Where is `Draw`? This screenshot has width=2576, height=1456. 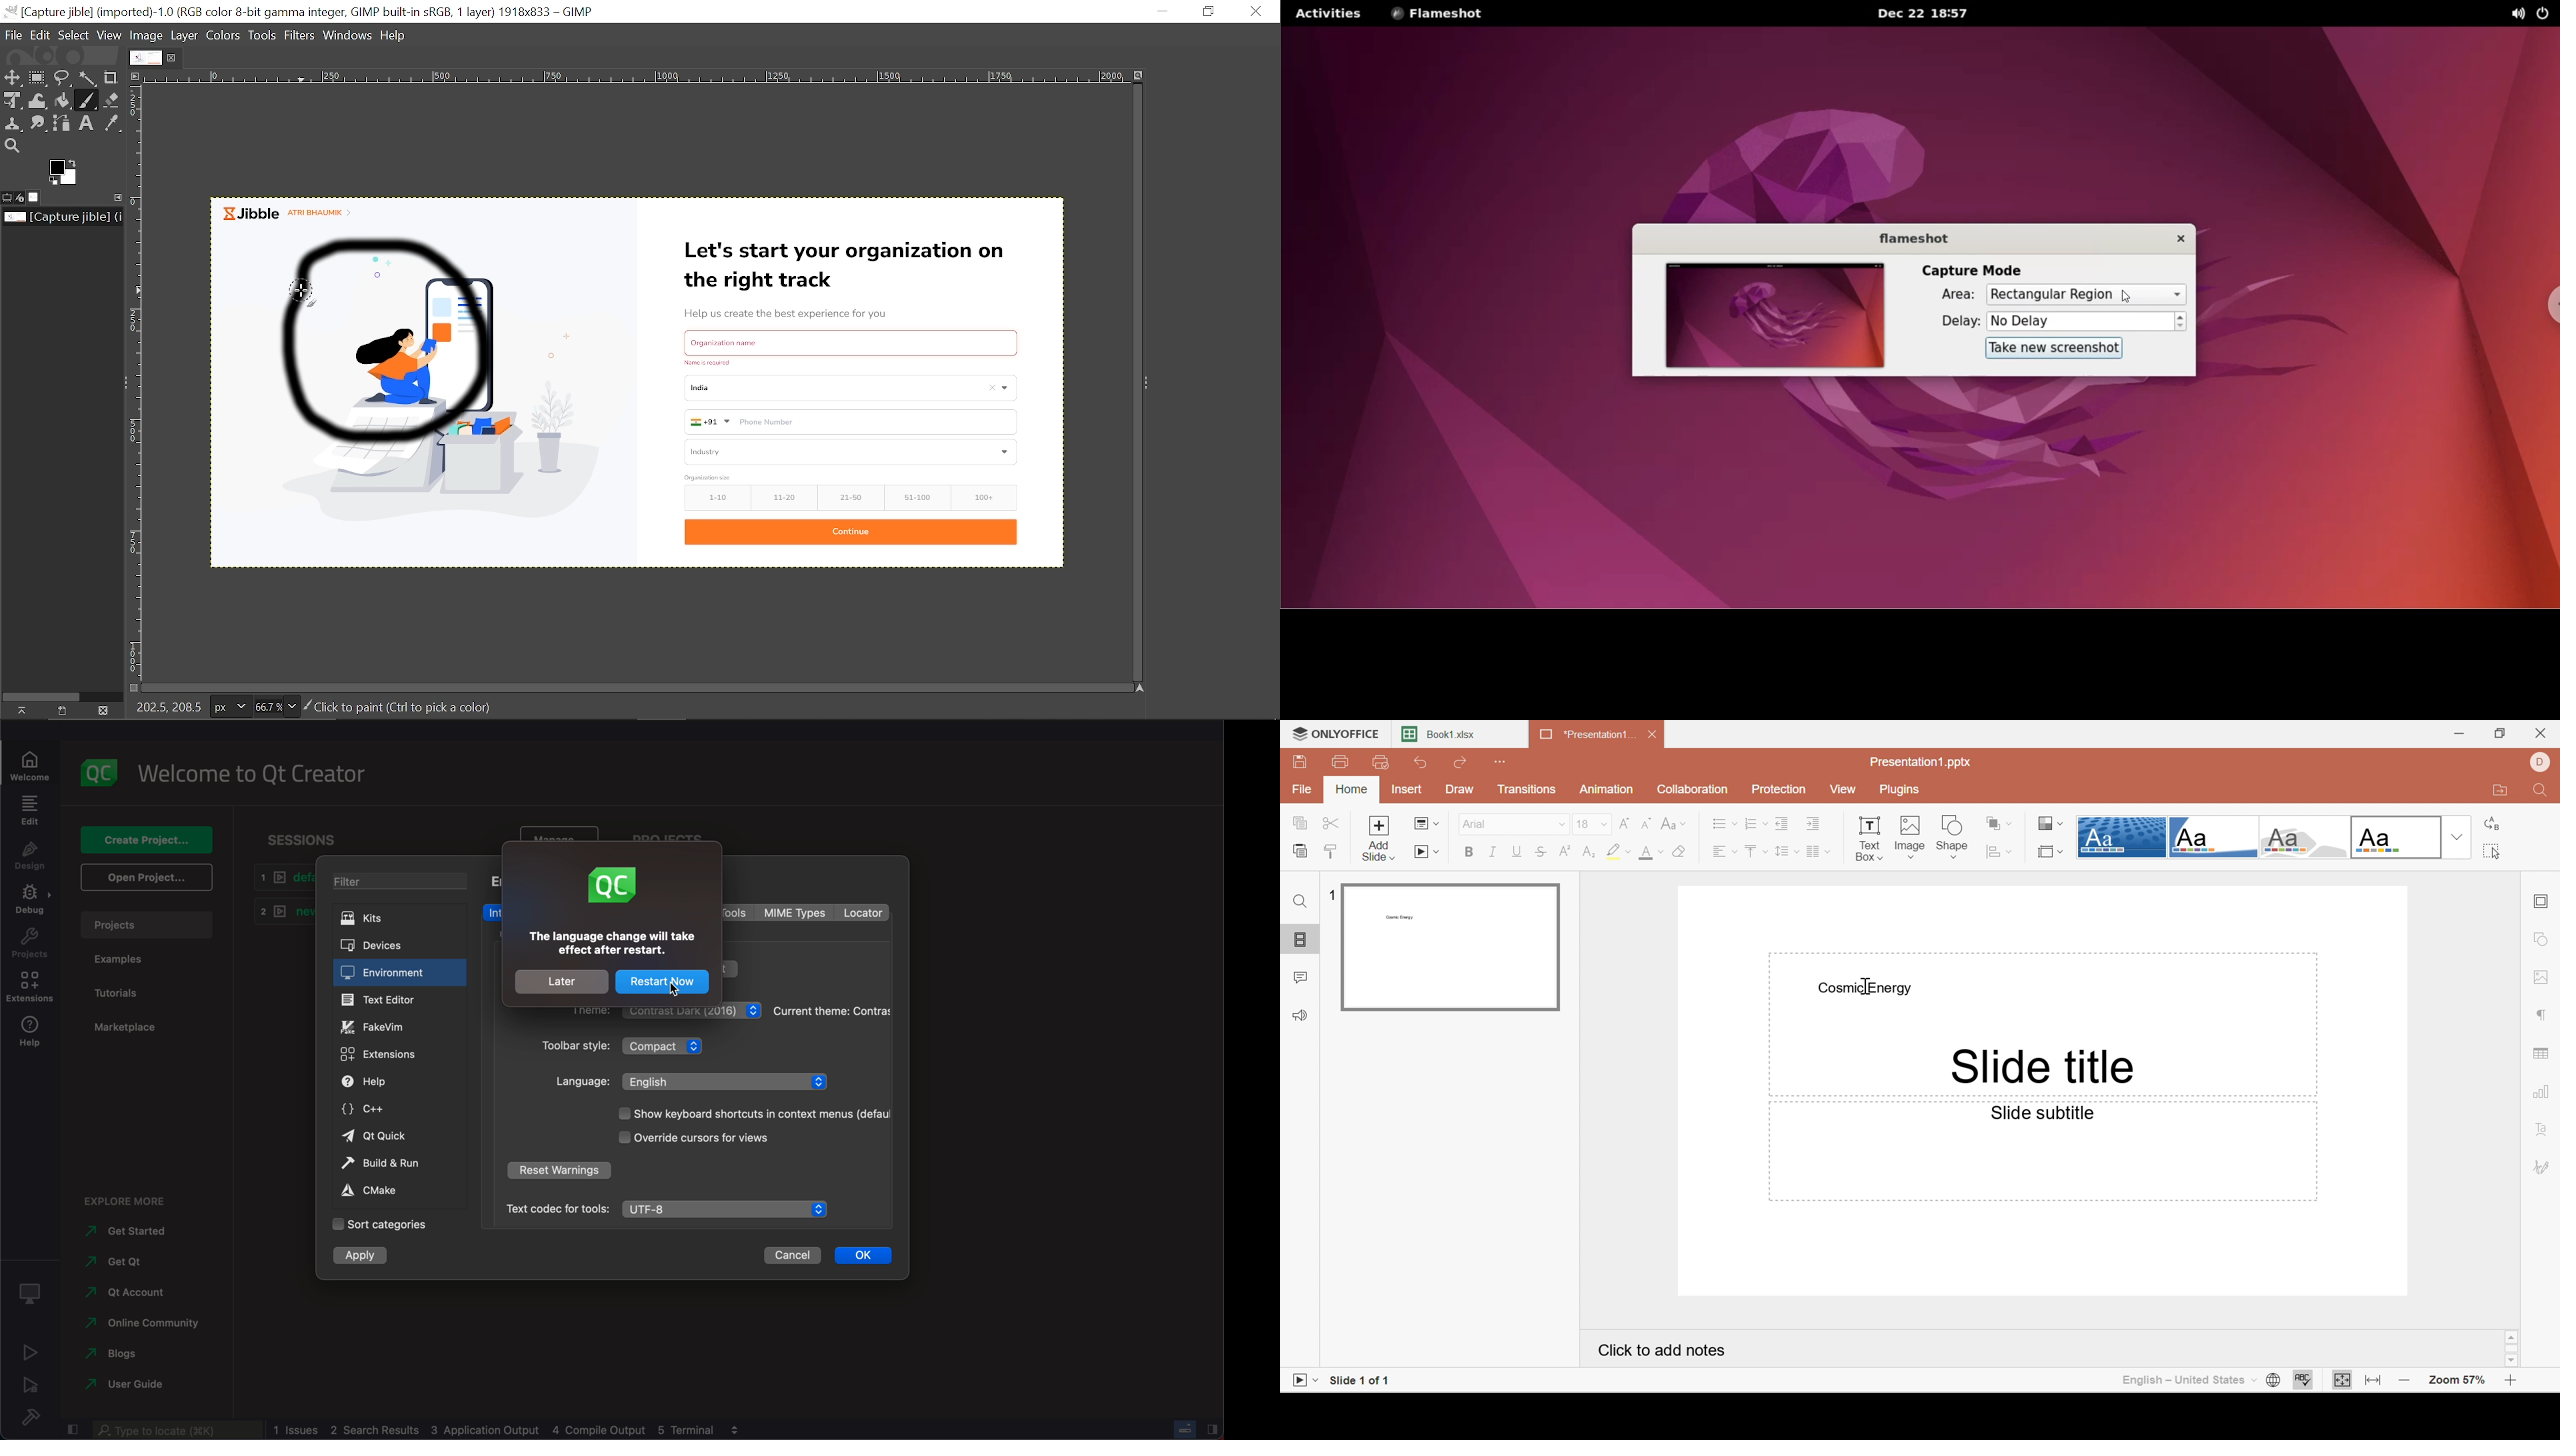 Draw is located at coordinates (1459, 790).